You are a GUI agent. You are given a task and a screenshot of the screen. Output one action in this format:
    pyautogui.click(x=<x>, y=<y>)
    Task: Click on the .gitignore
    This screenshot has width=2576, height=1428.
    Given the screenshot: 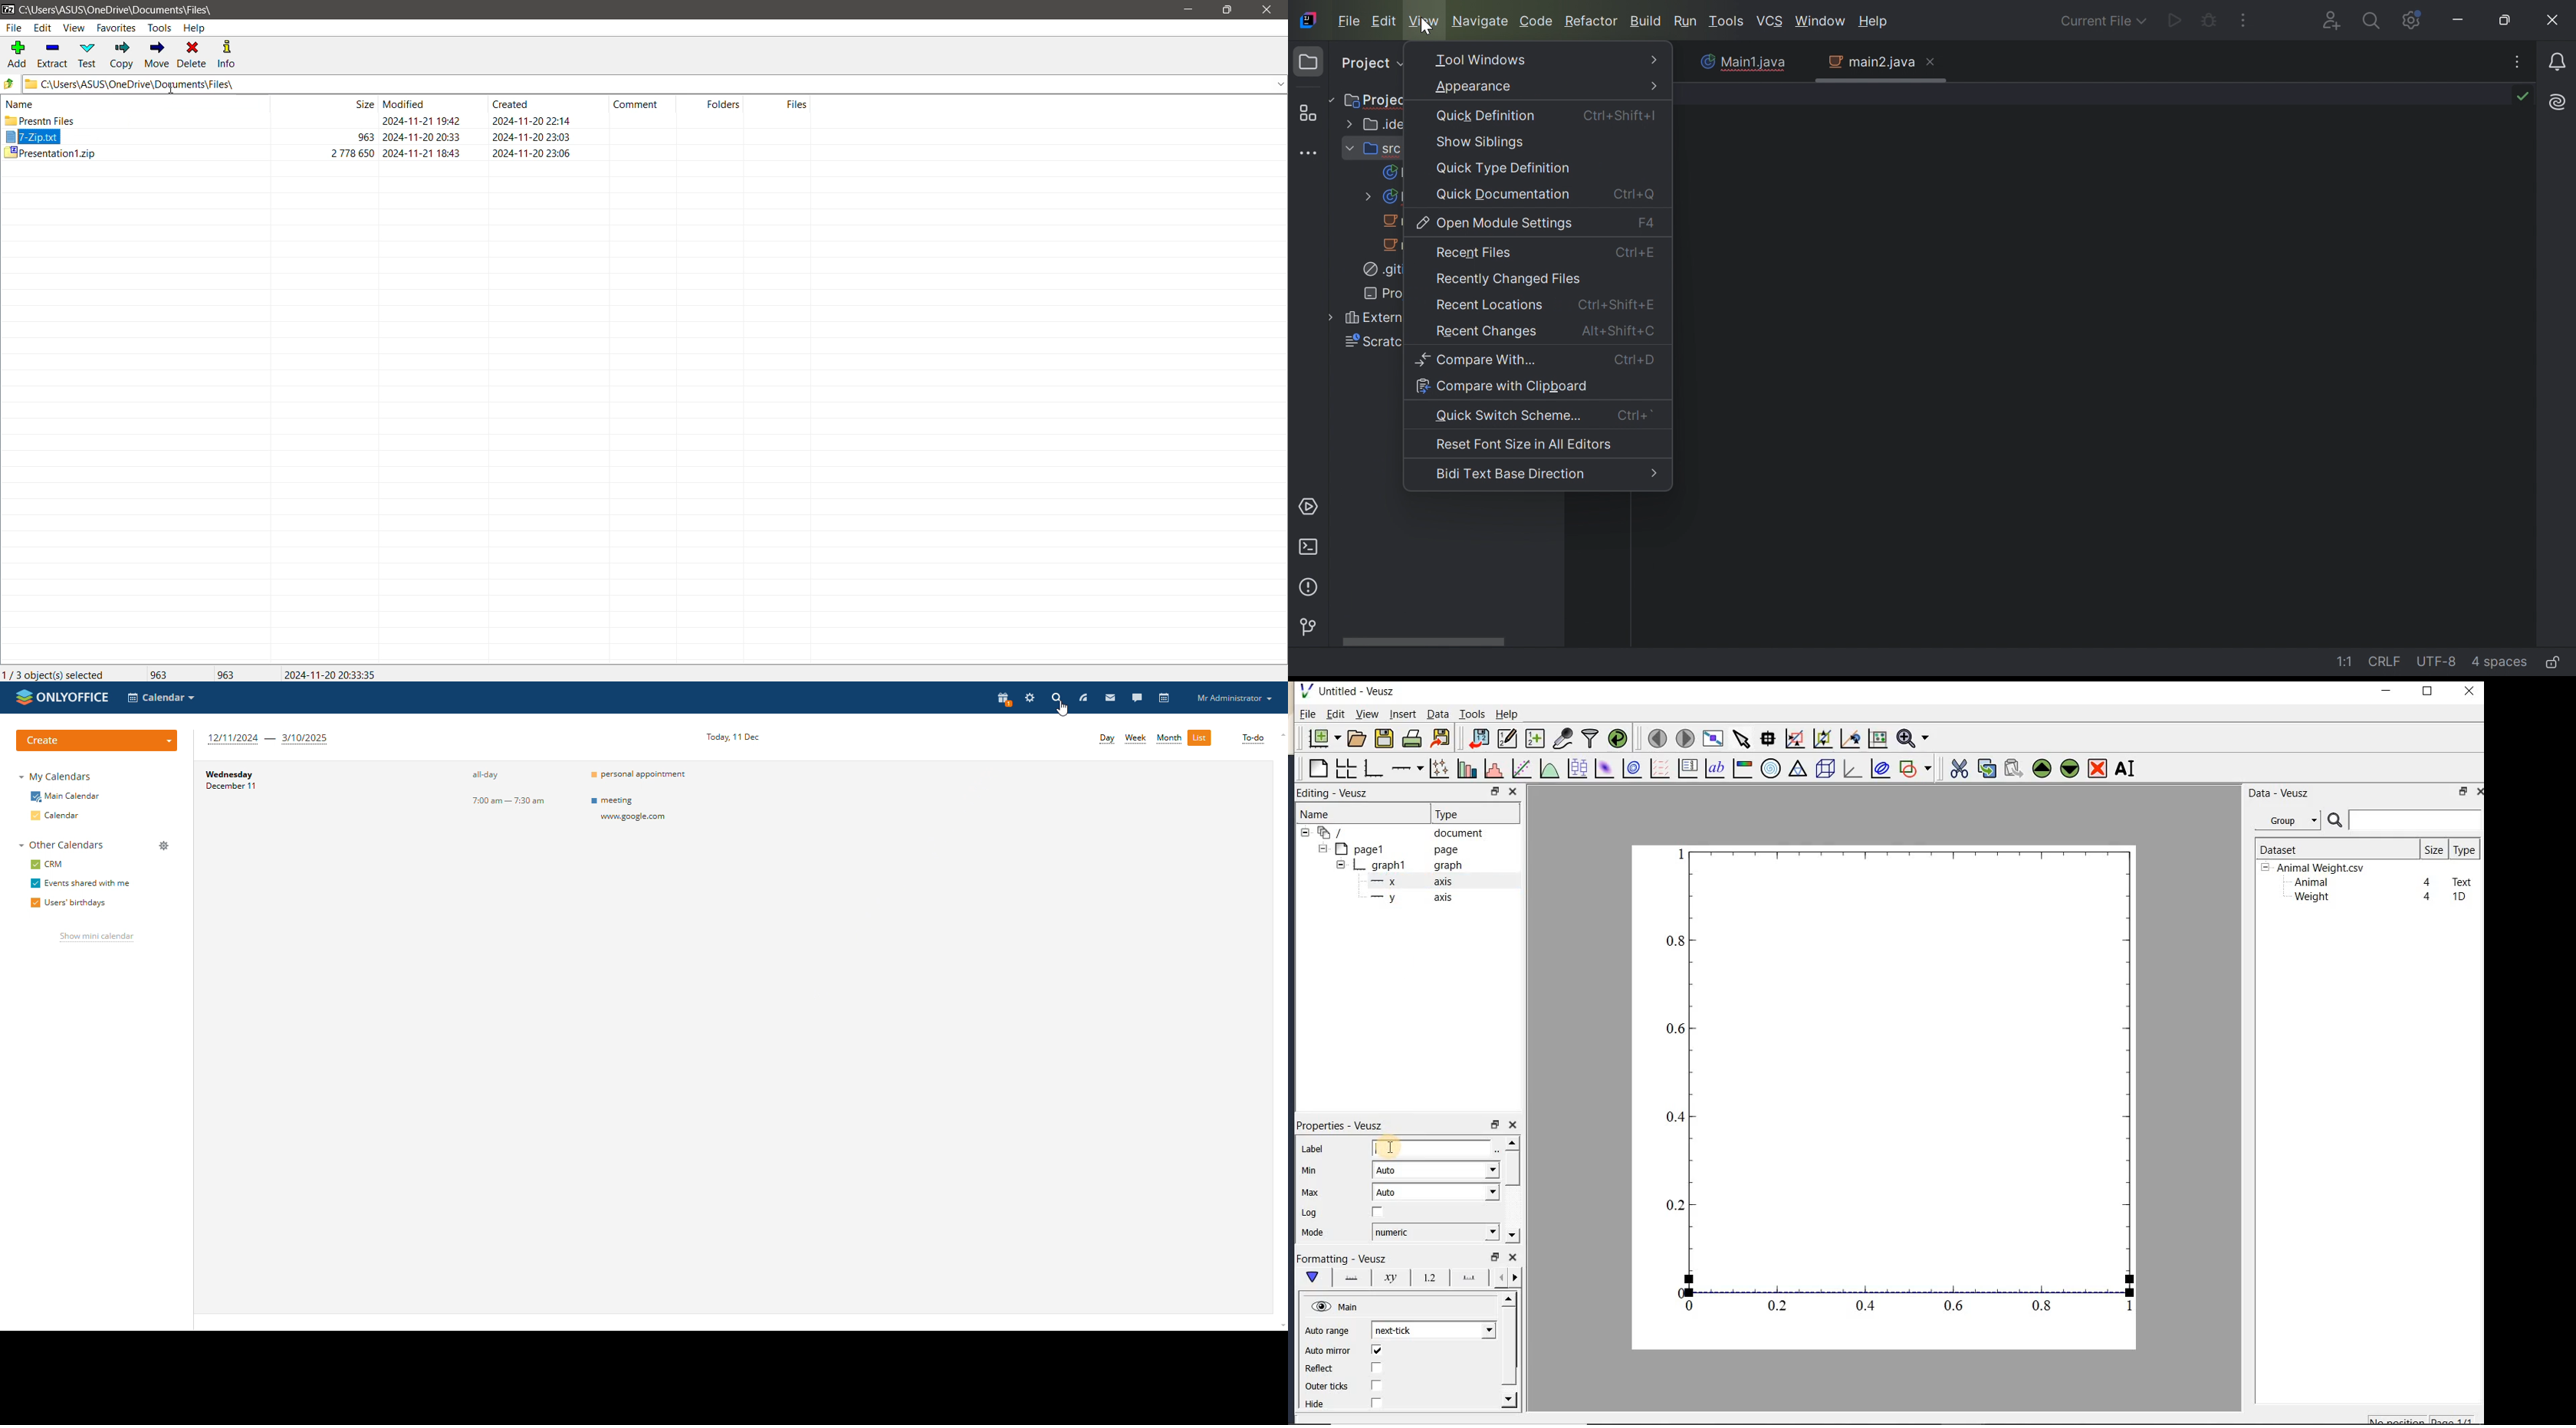 What is the action you would take?
    pyautogui.click(x=1381, y=271)
    